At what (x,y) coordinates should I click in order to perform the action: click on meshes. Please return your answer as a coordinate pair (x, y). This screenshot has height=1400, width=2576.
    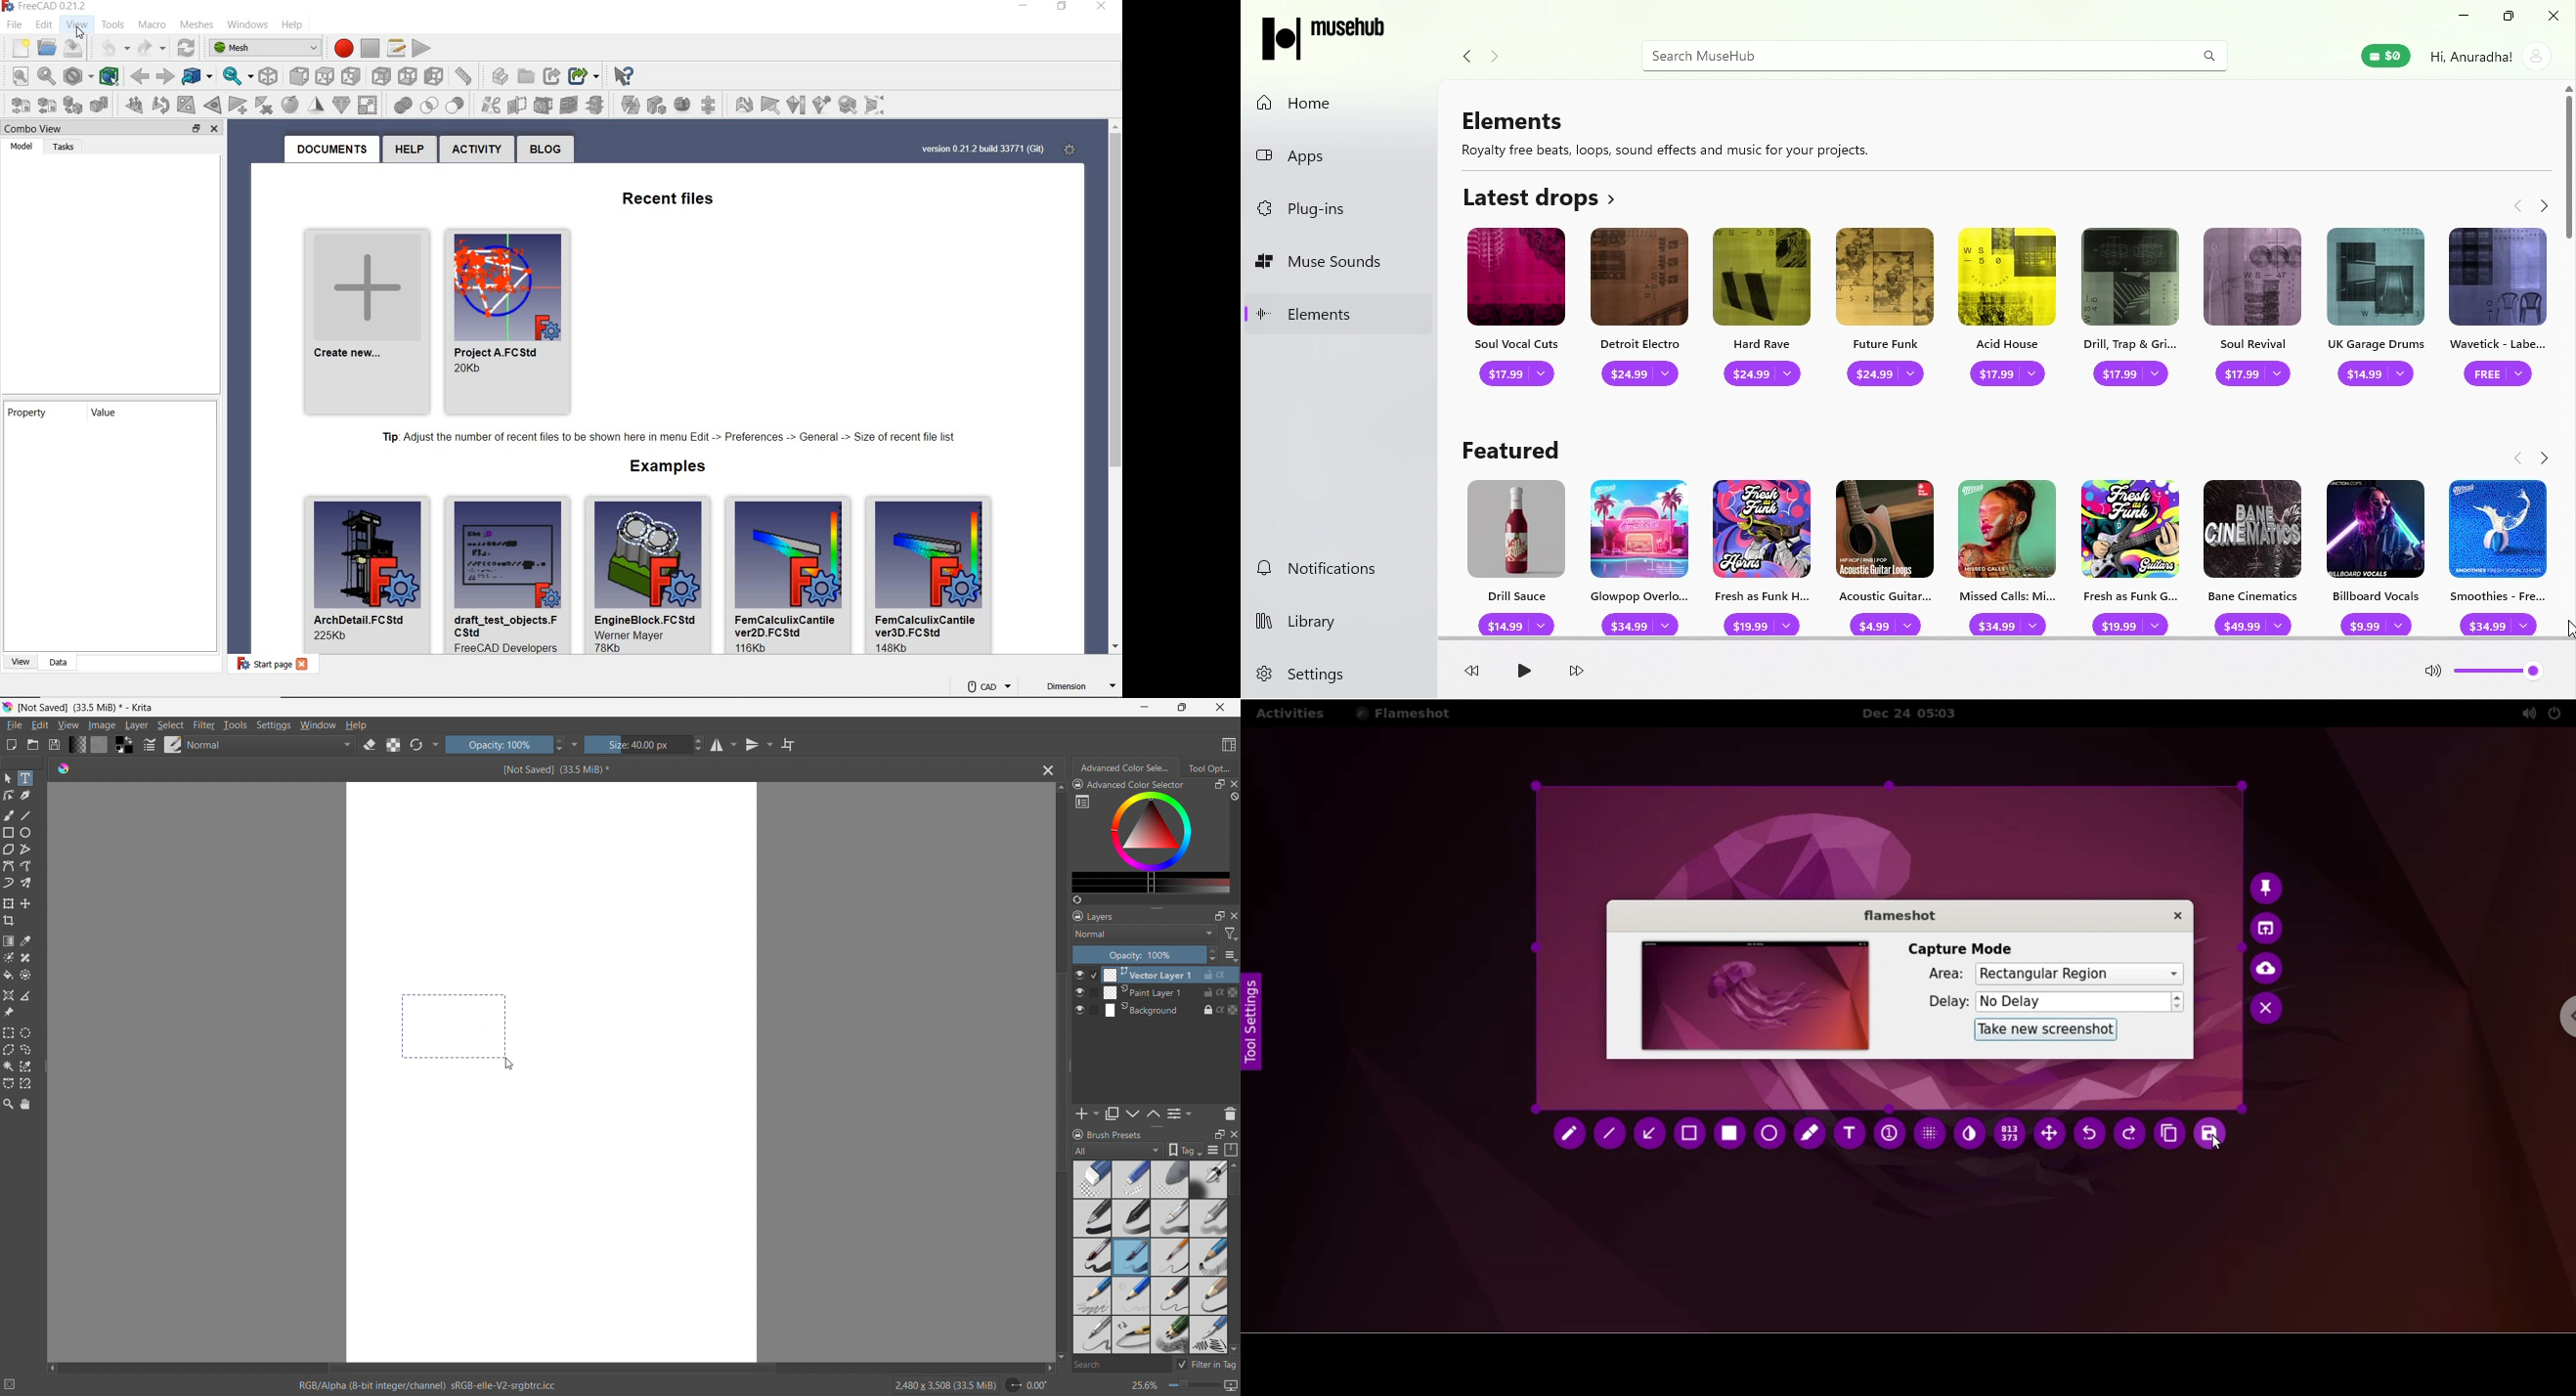
    Looking at the image, I should click on (193, 23).